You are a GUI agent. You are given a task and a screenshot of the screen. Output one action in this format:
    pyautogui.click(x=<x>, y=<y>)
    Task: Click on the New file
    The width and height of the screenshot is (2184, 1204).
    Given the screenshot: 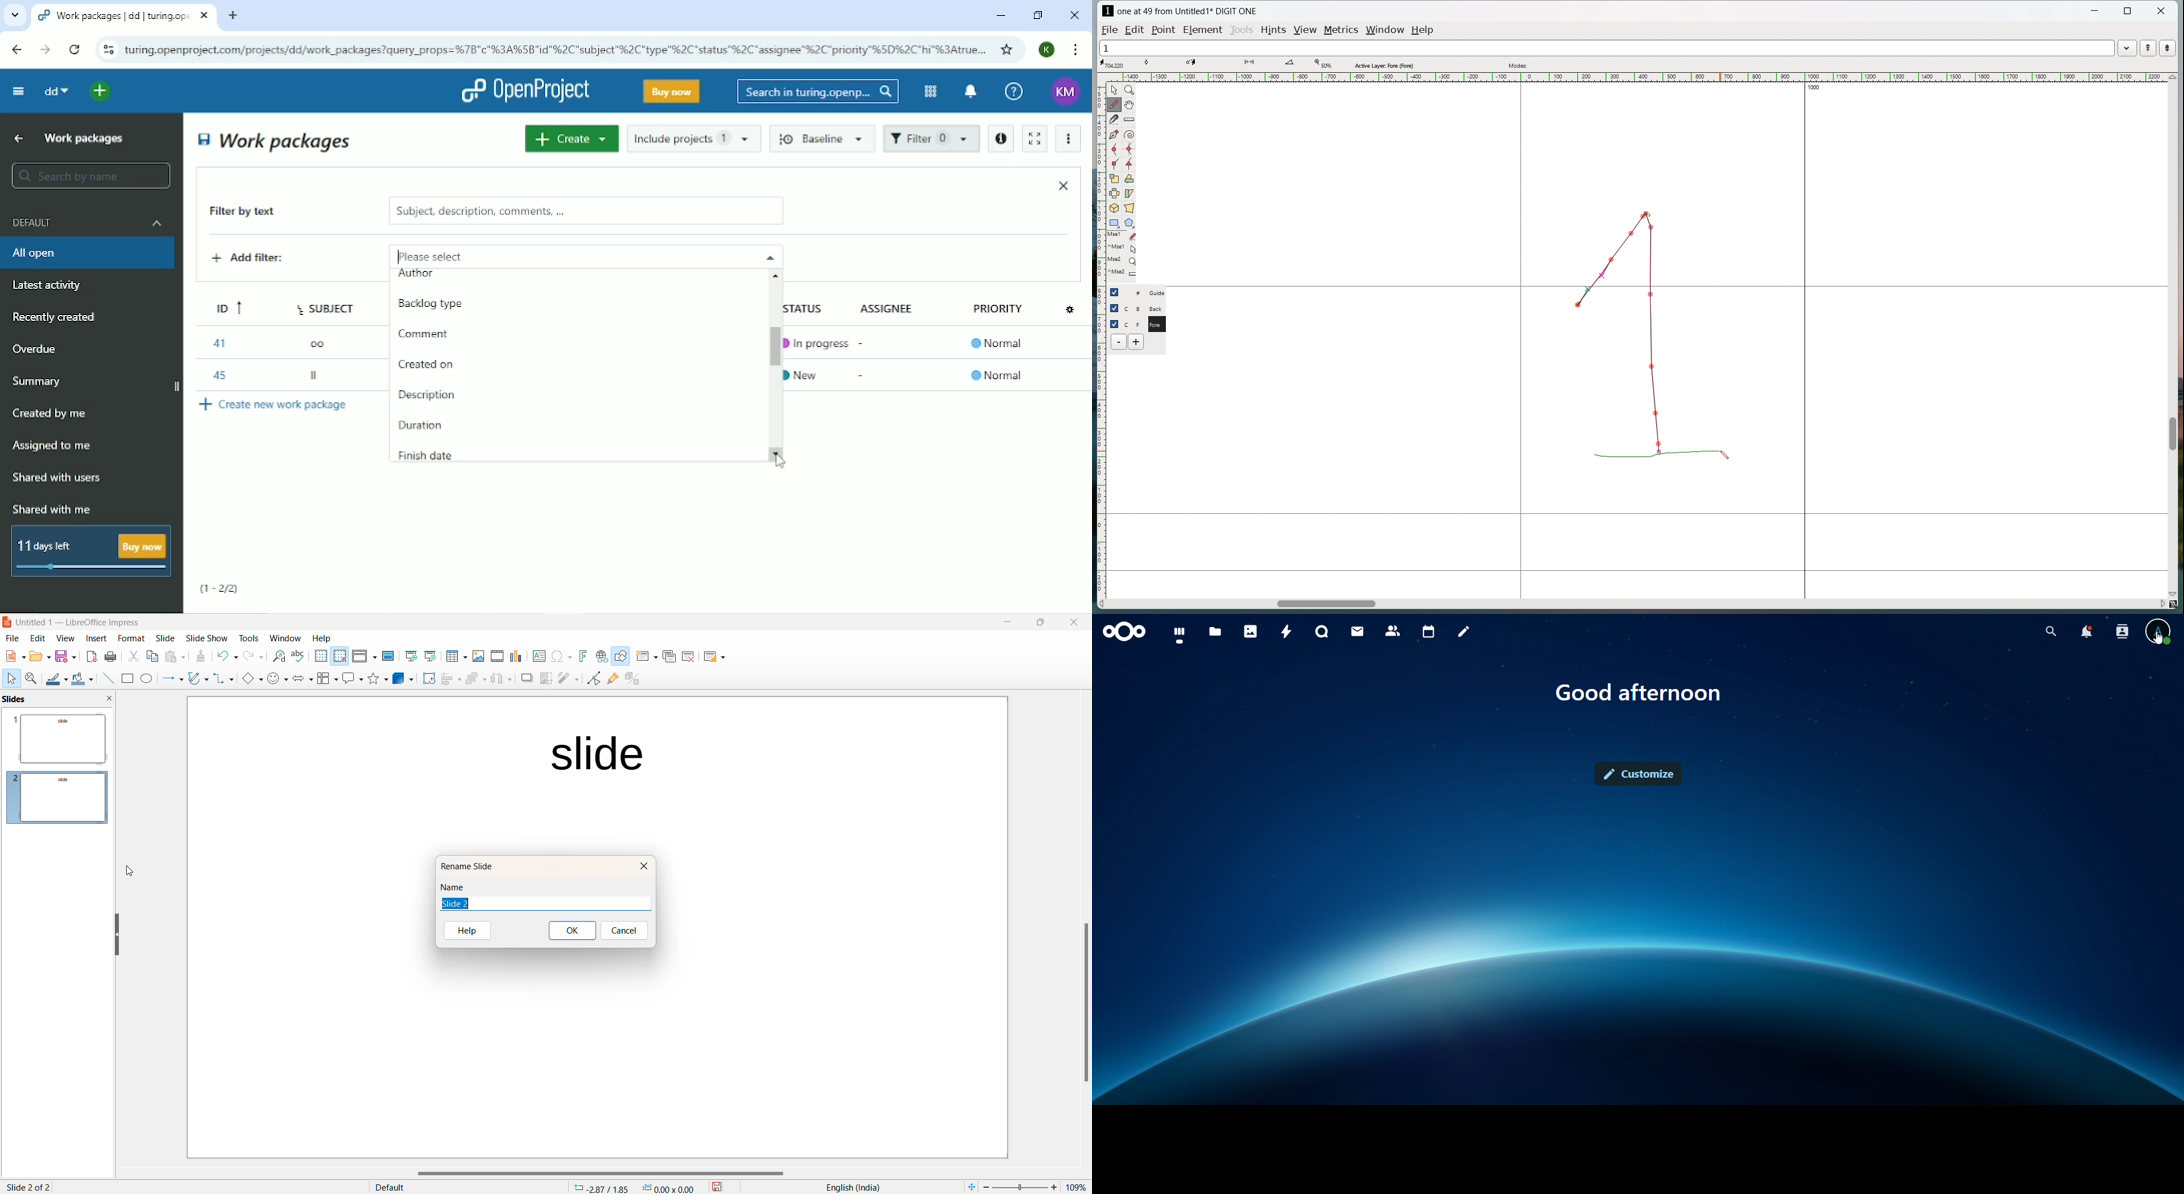 What is the action you would take?
    pyautogui.click(x=13, y=656)
    